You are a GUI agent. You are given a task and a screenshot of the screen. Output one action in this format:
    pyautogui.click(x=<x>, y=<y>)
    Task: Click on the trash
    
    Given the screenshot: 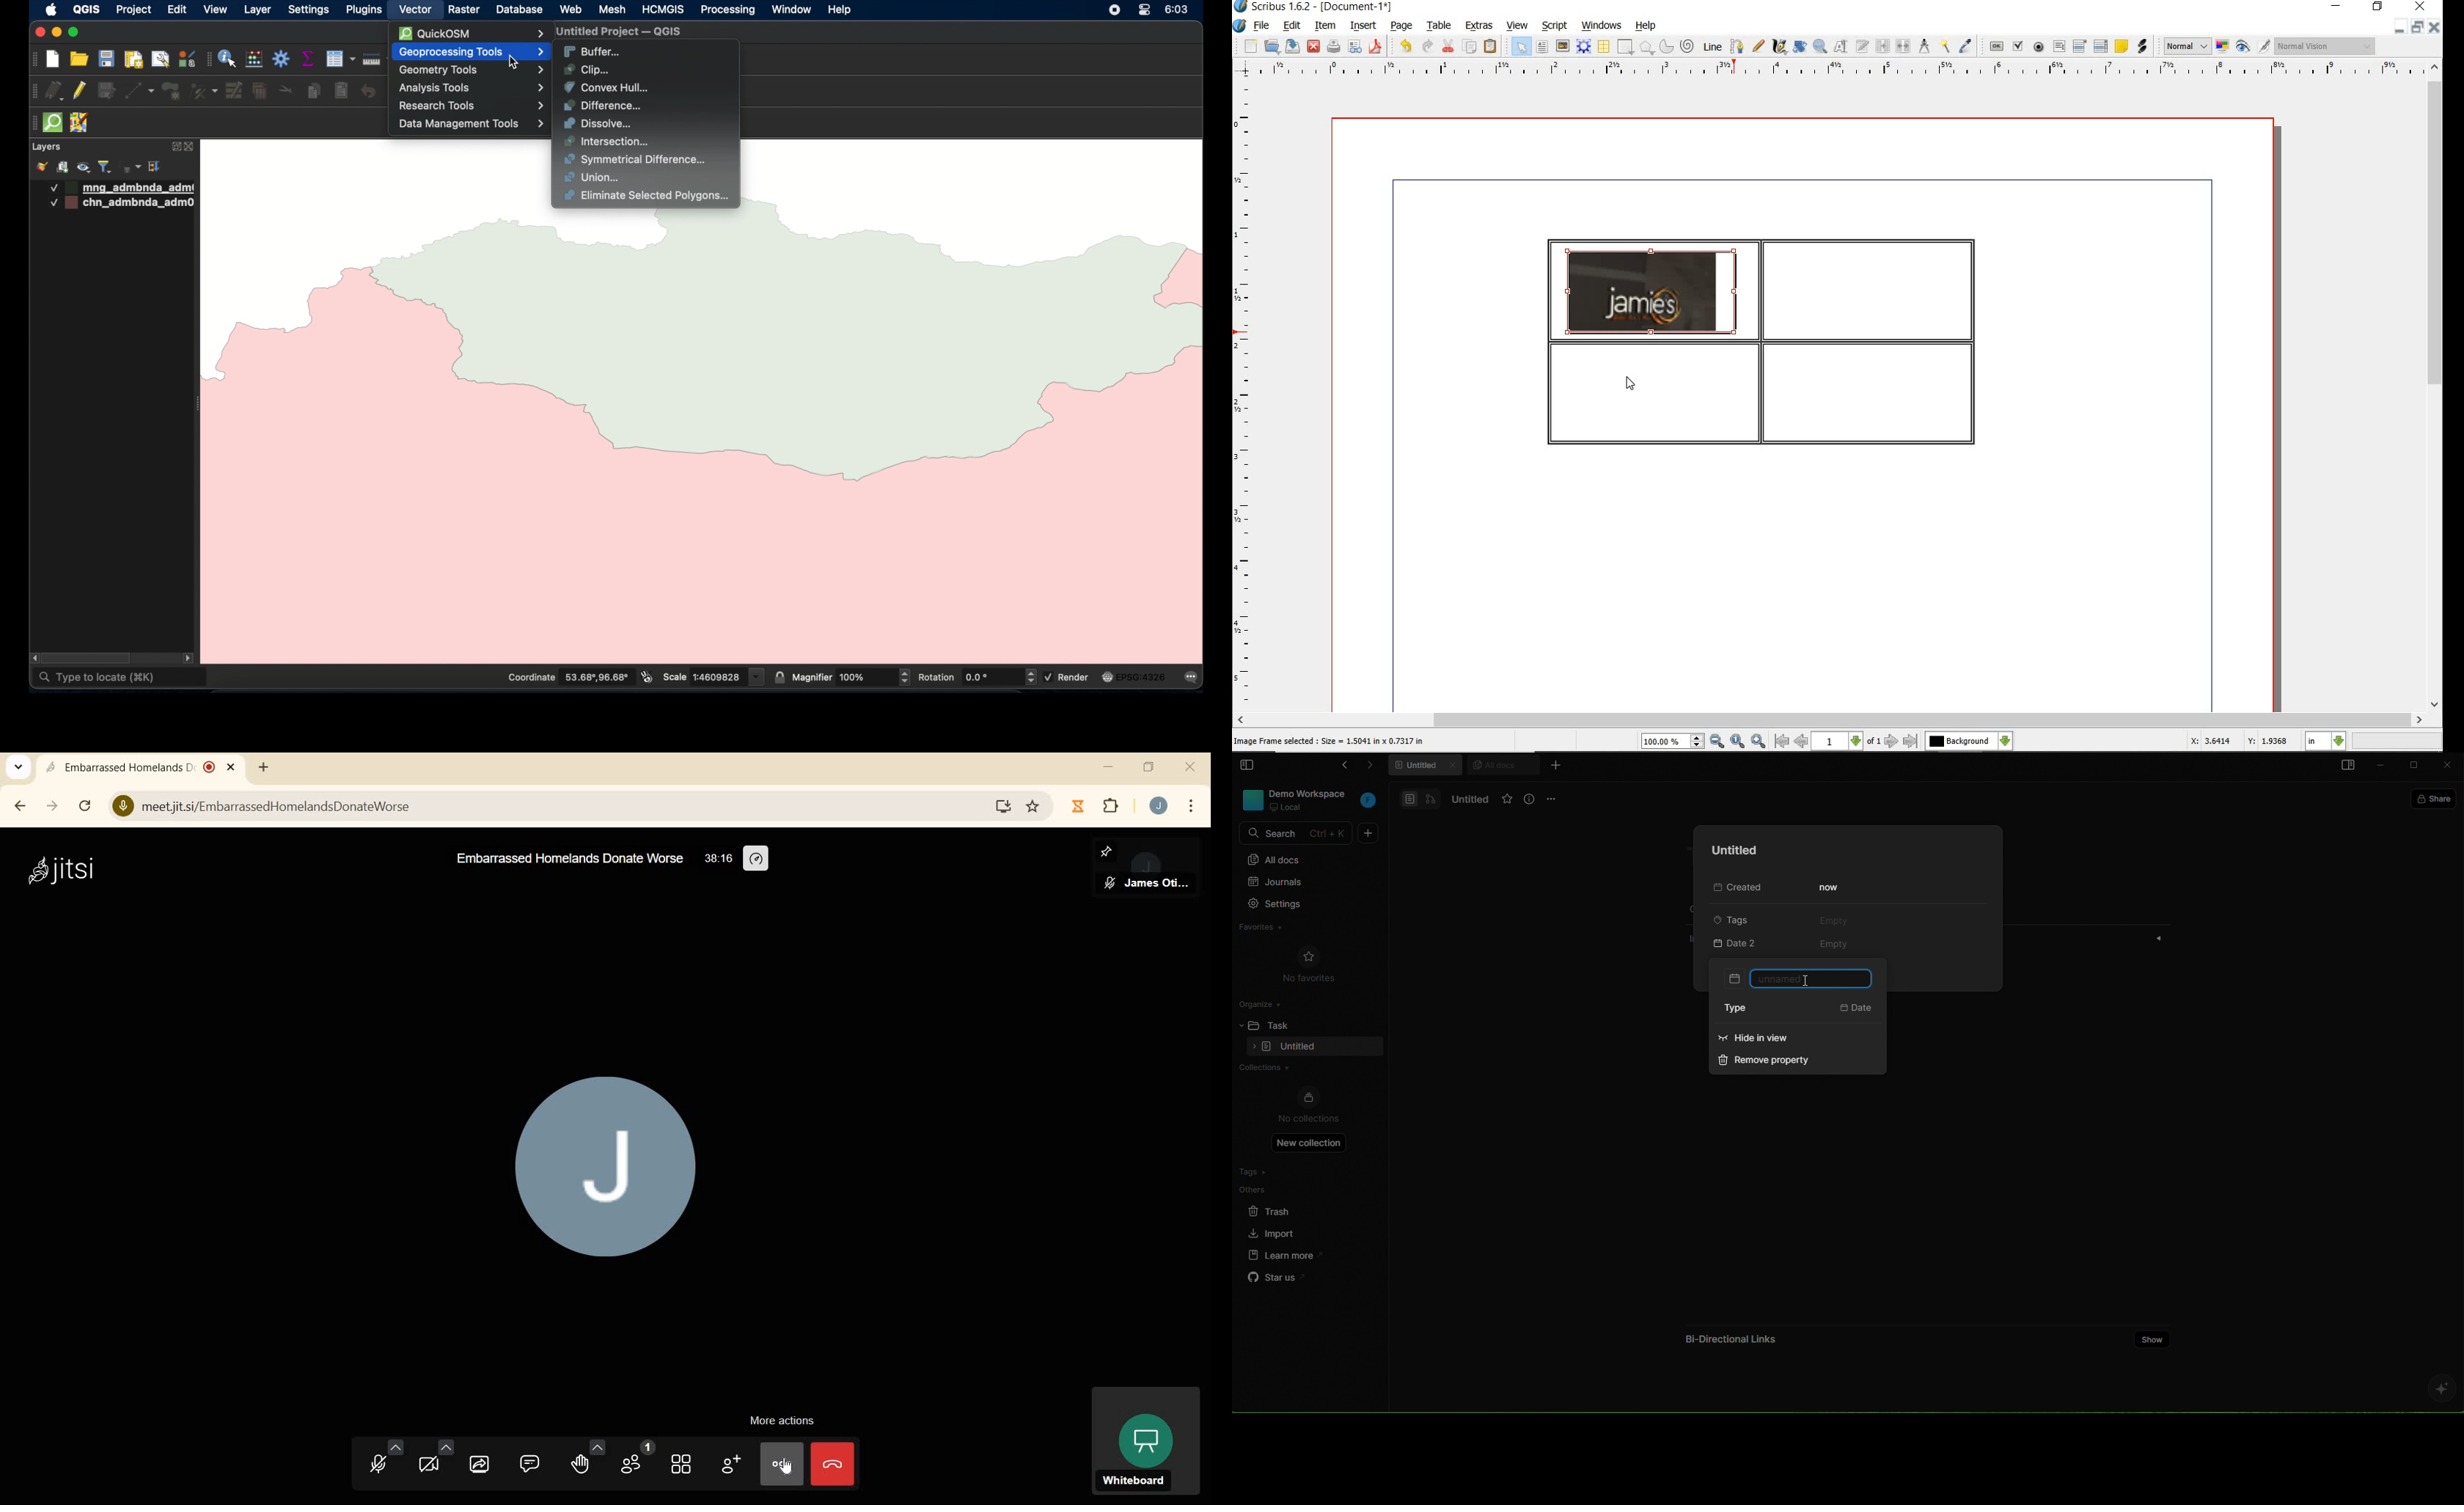 What is the action you would take?
    pyautogui.click(x=1280, y=1209)
    